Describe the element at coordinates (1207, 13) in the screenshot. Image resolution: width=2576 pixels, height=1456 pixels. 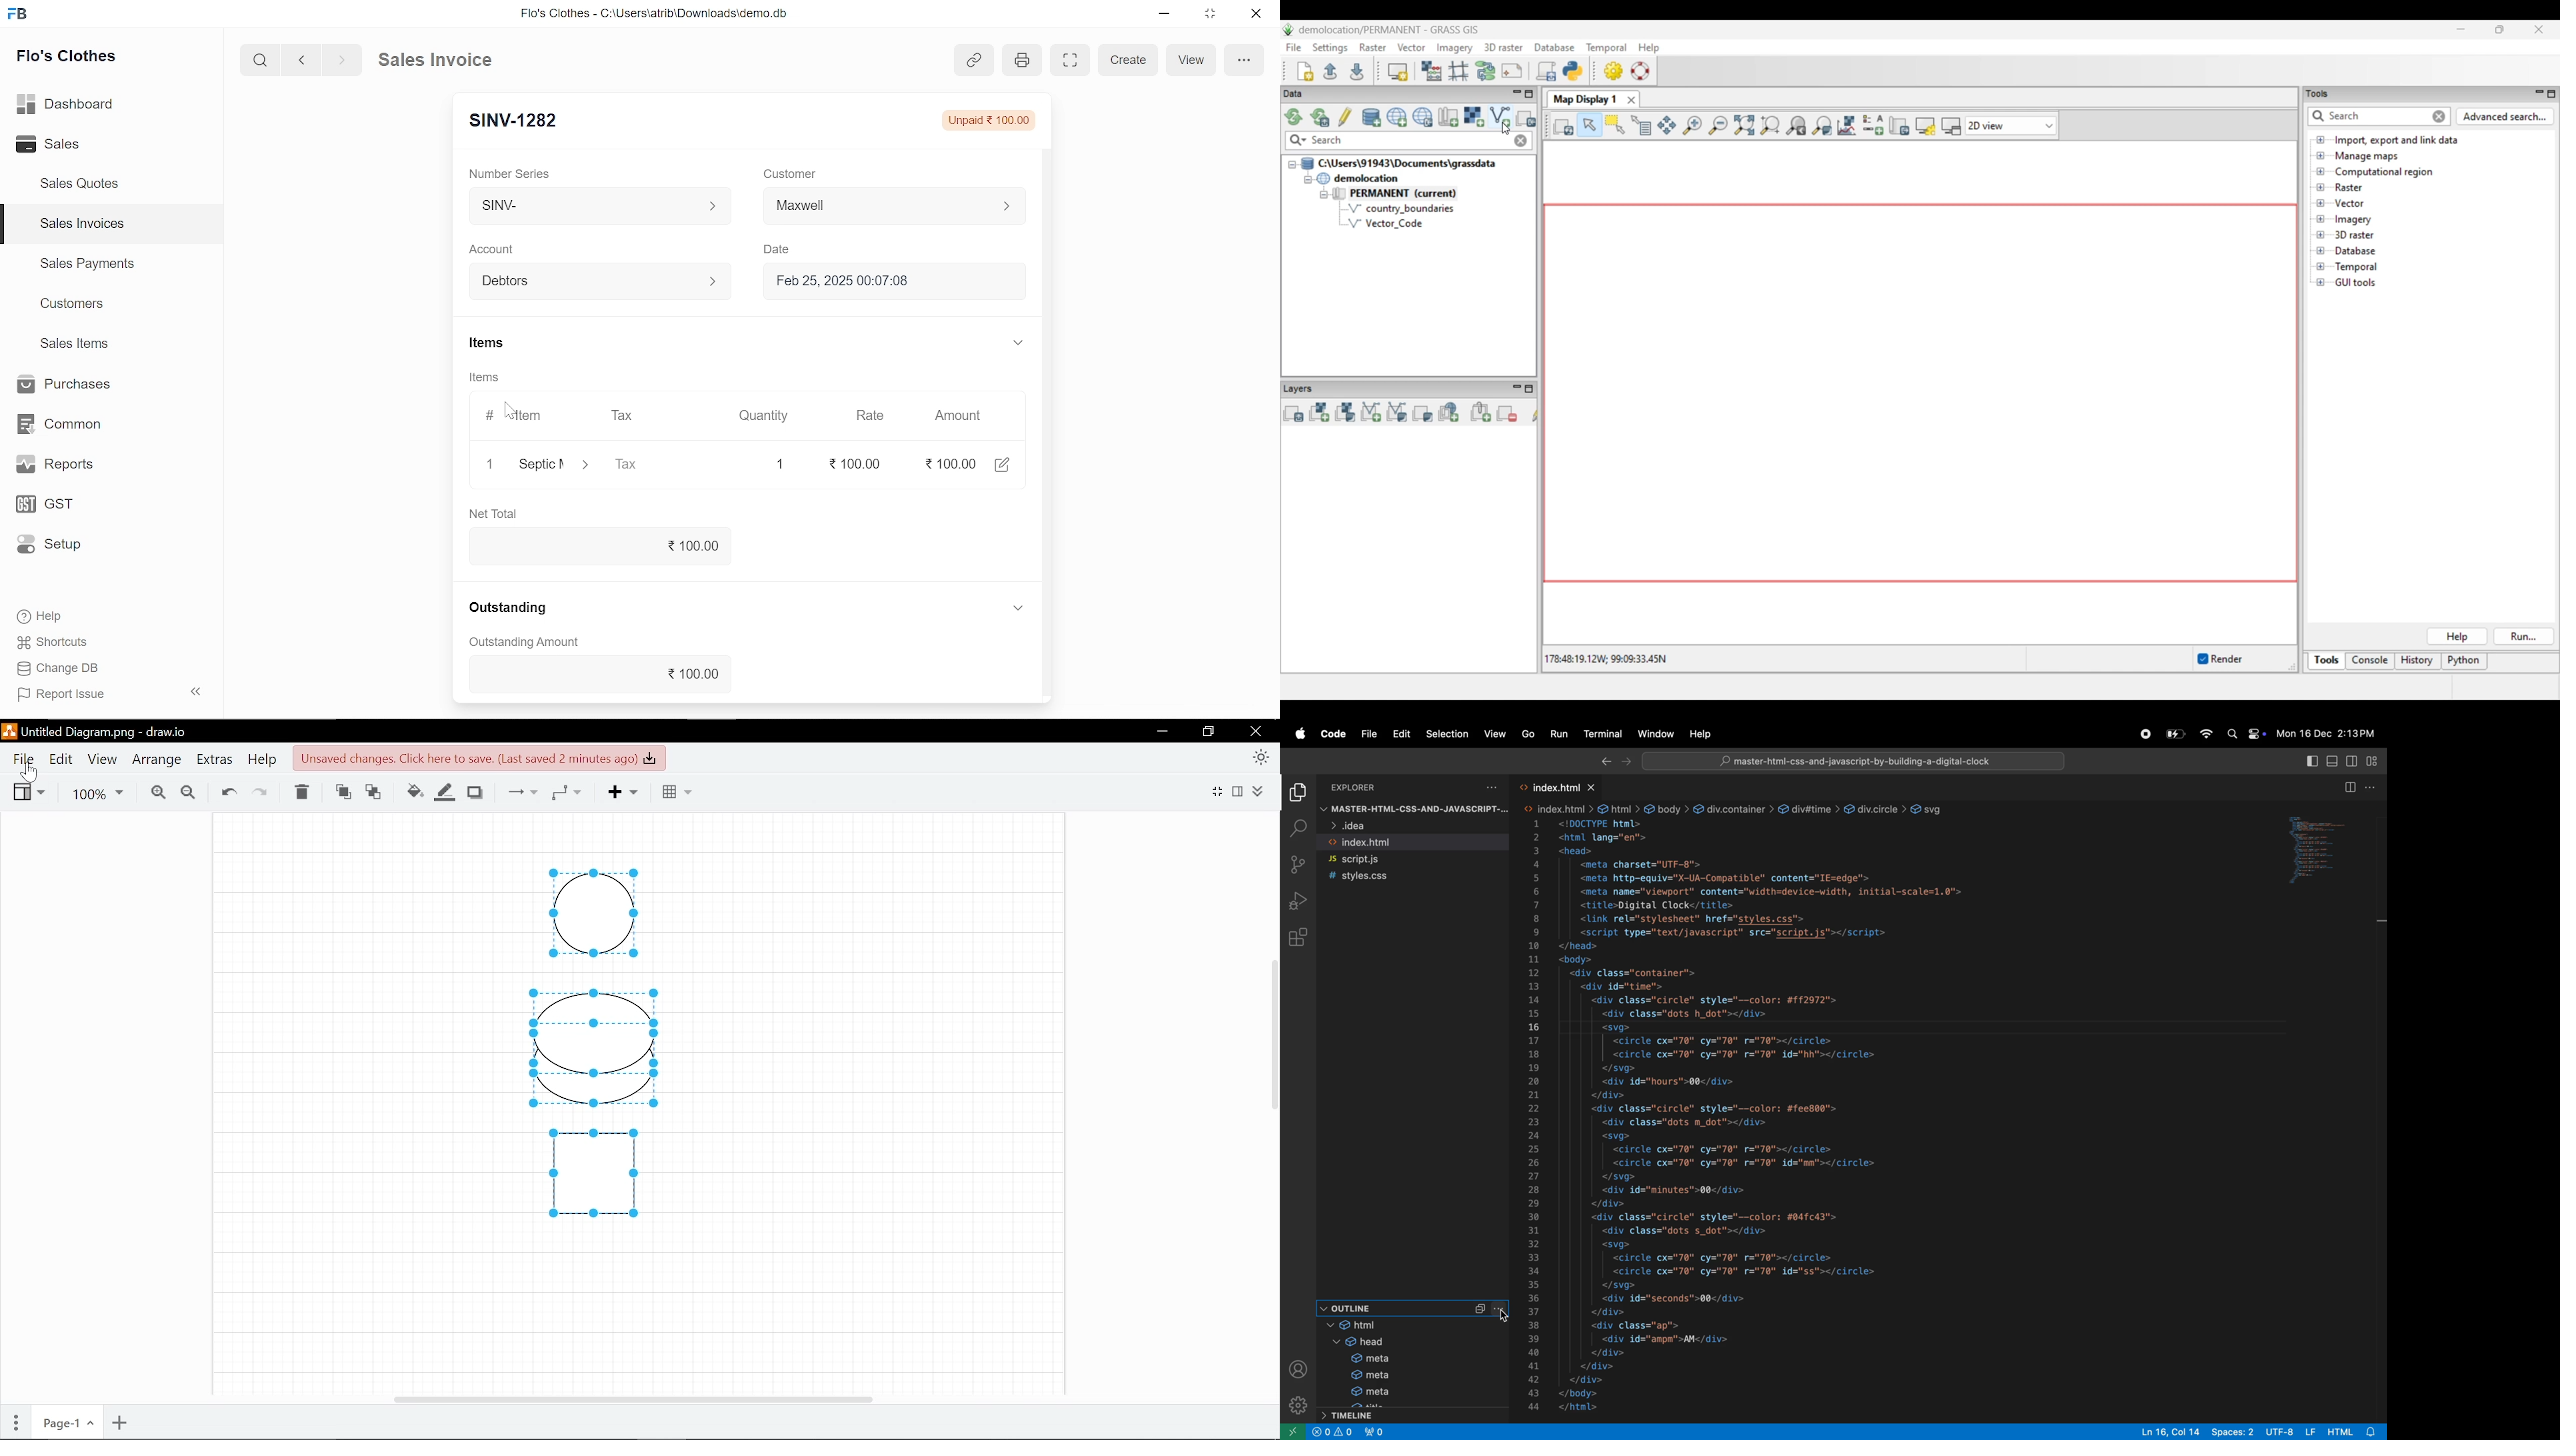
I see `restore down` at that location.